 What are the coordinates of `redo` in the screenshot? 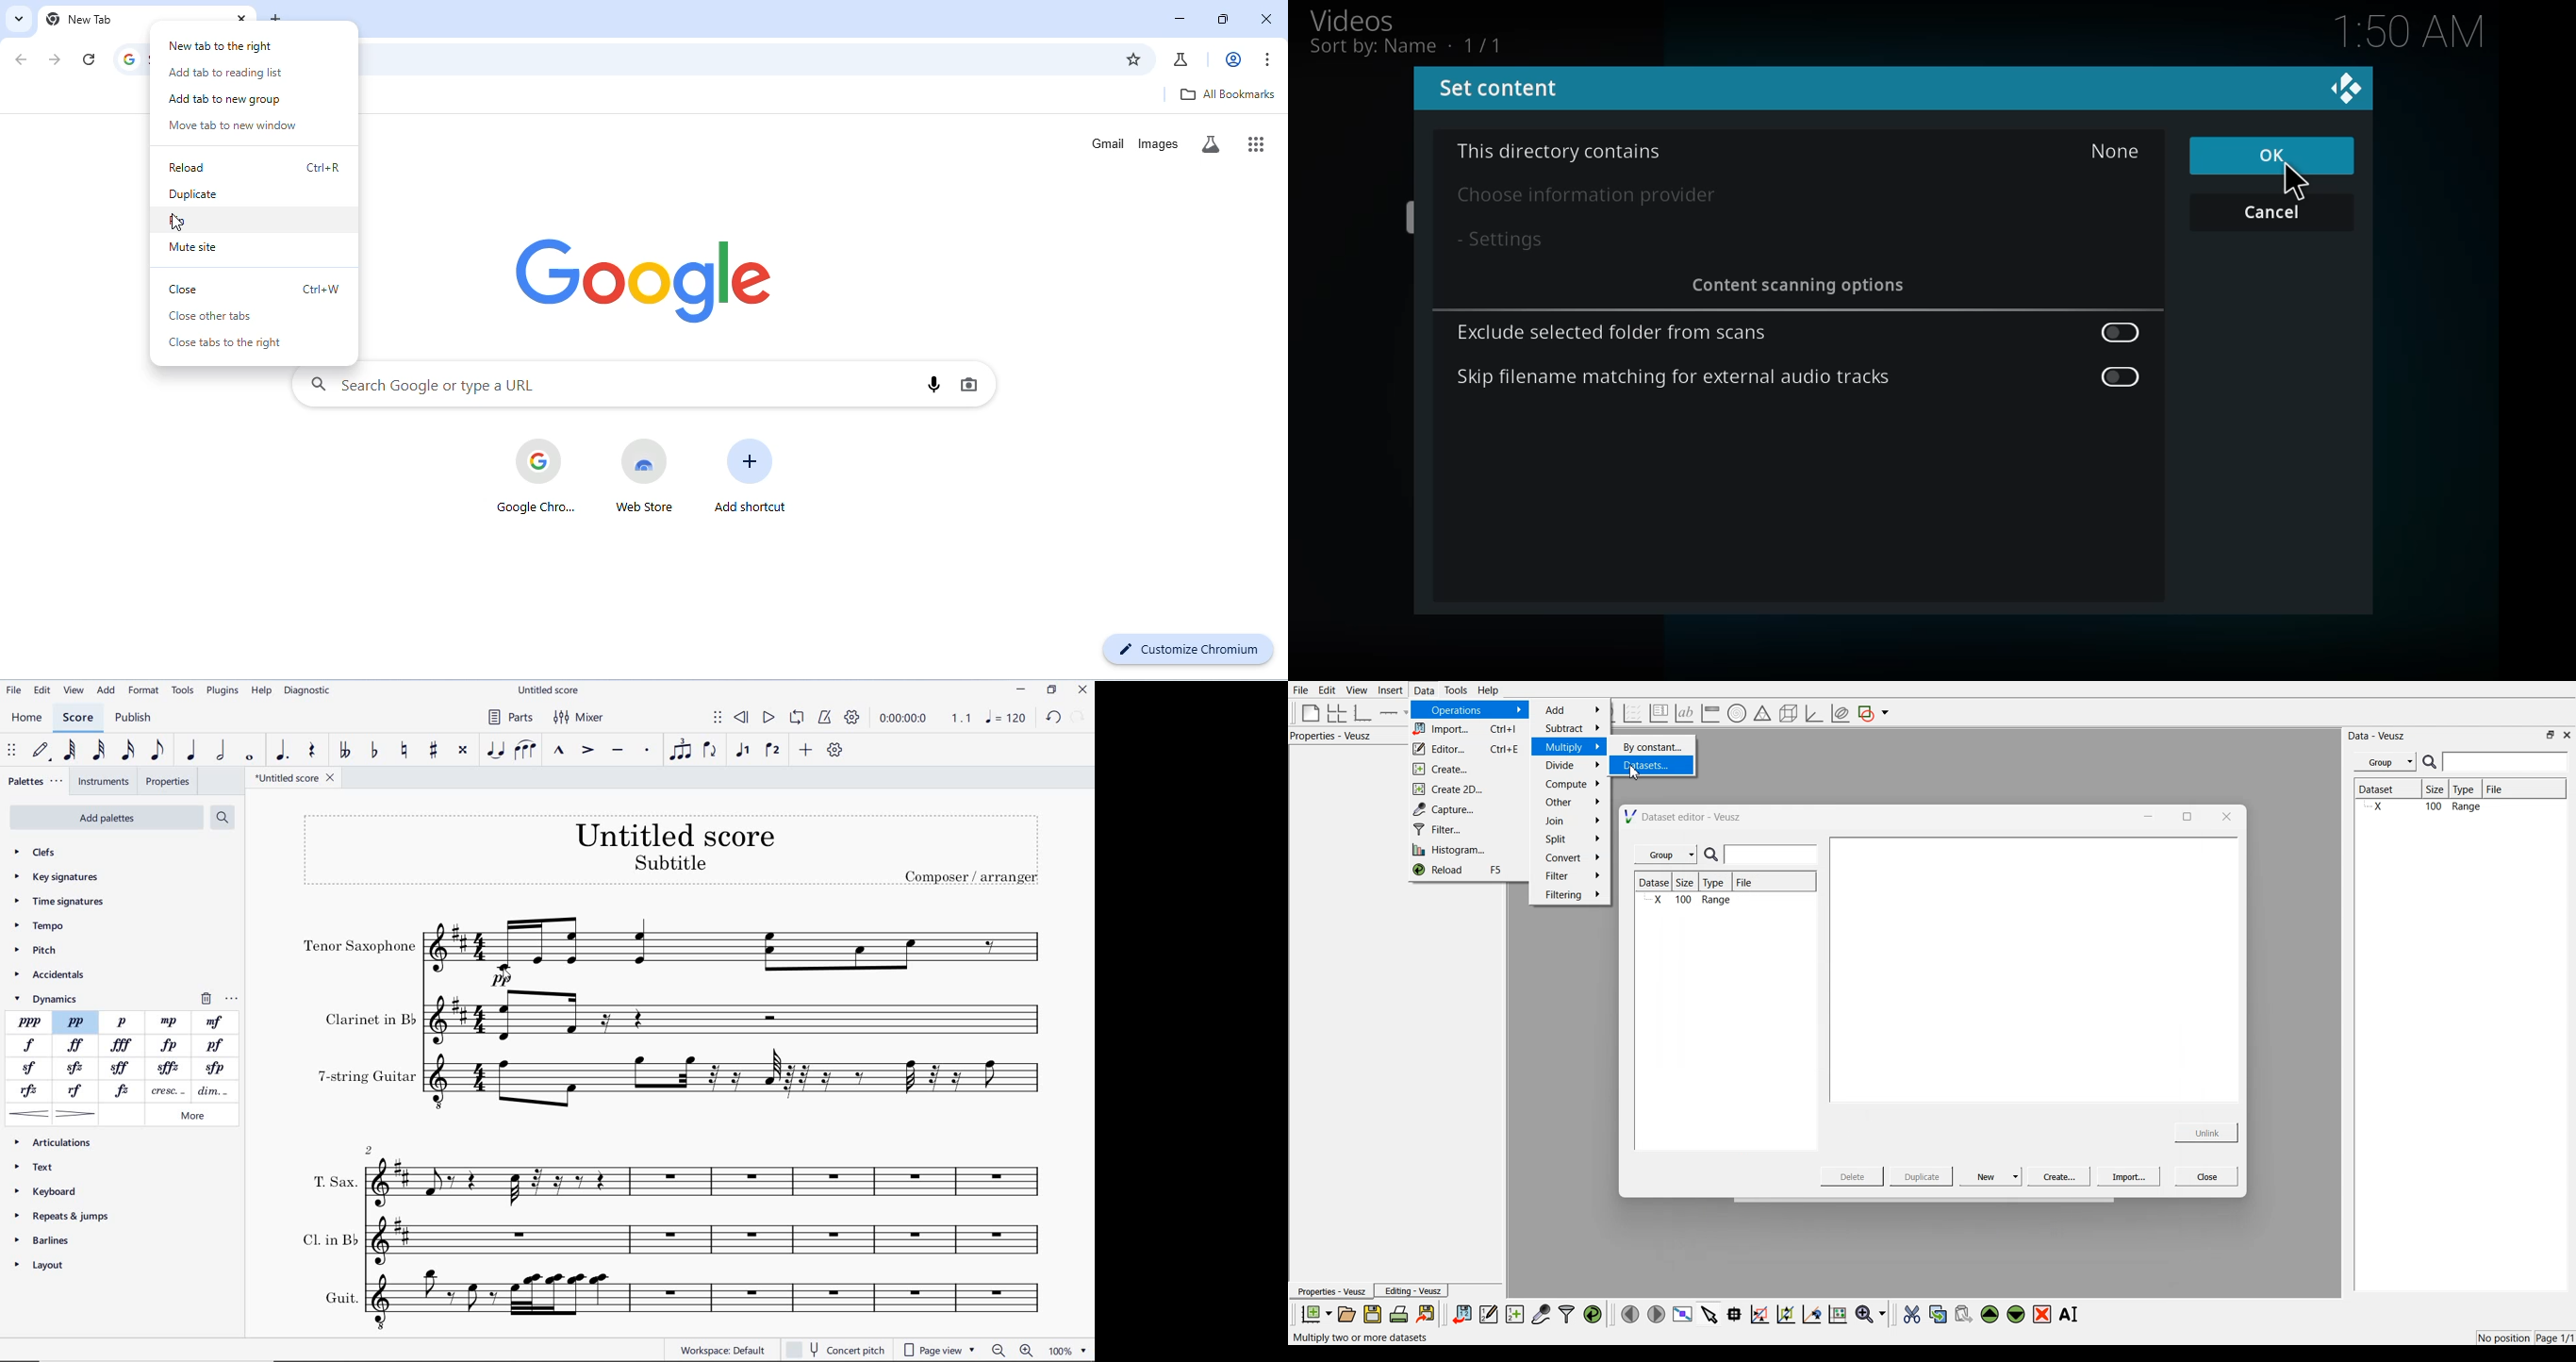 It's located at (1078, 718).